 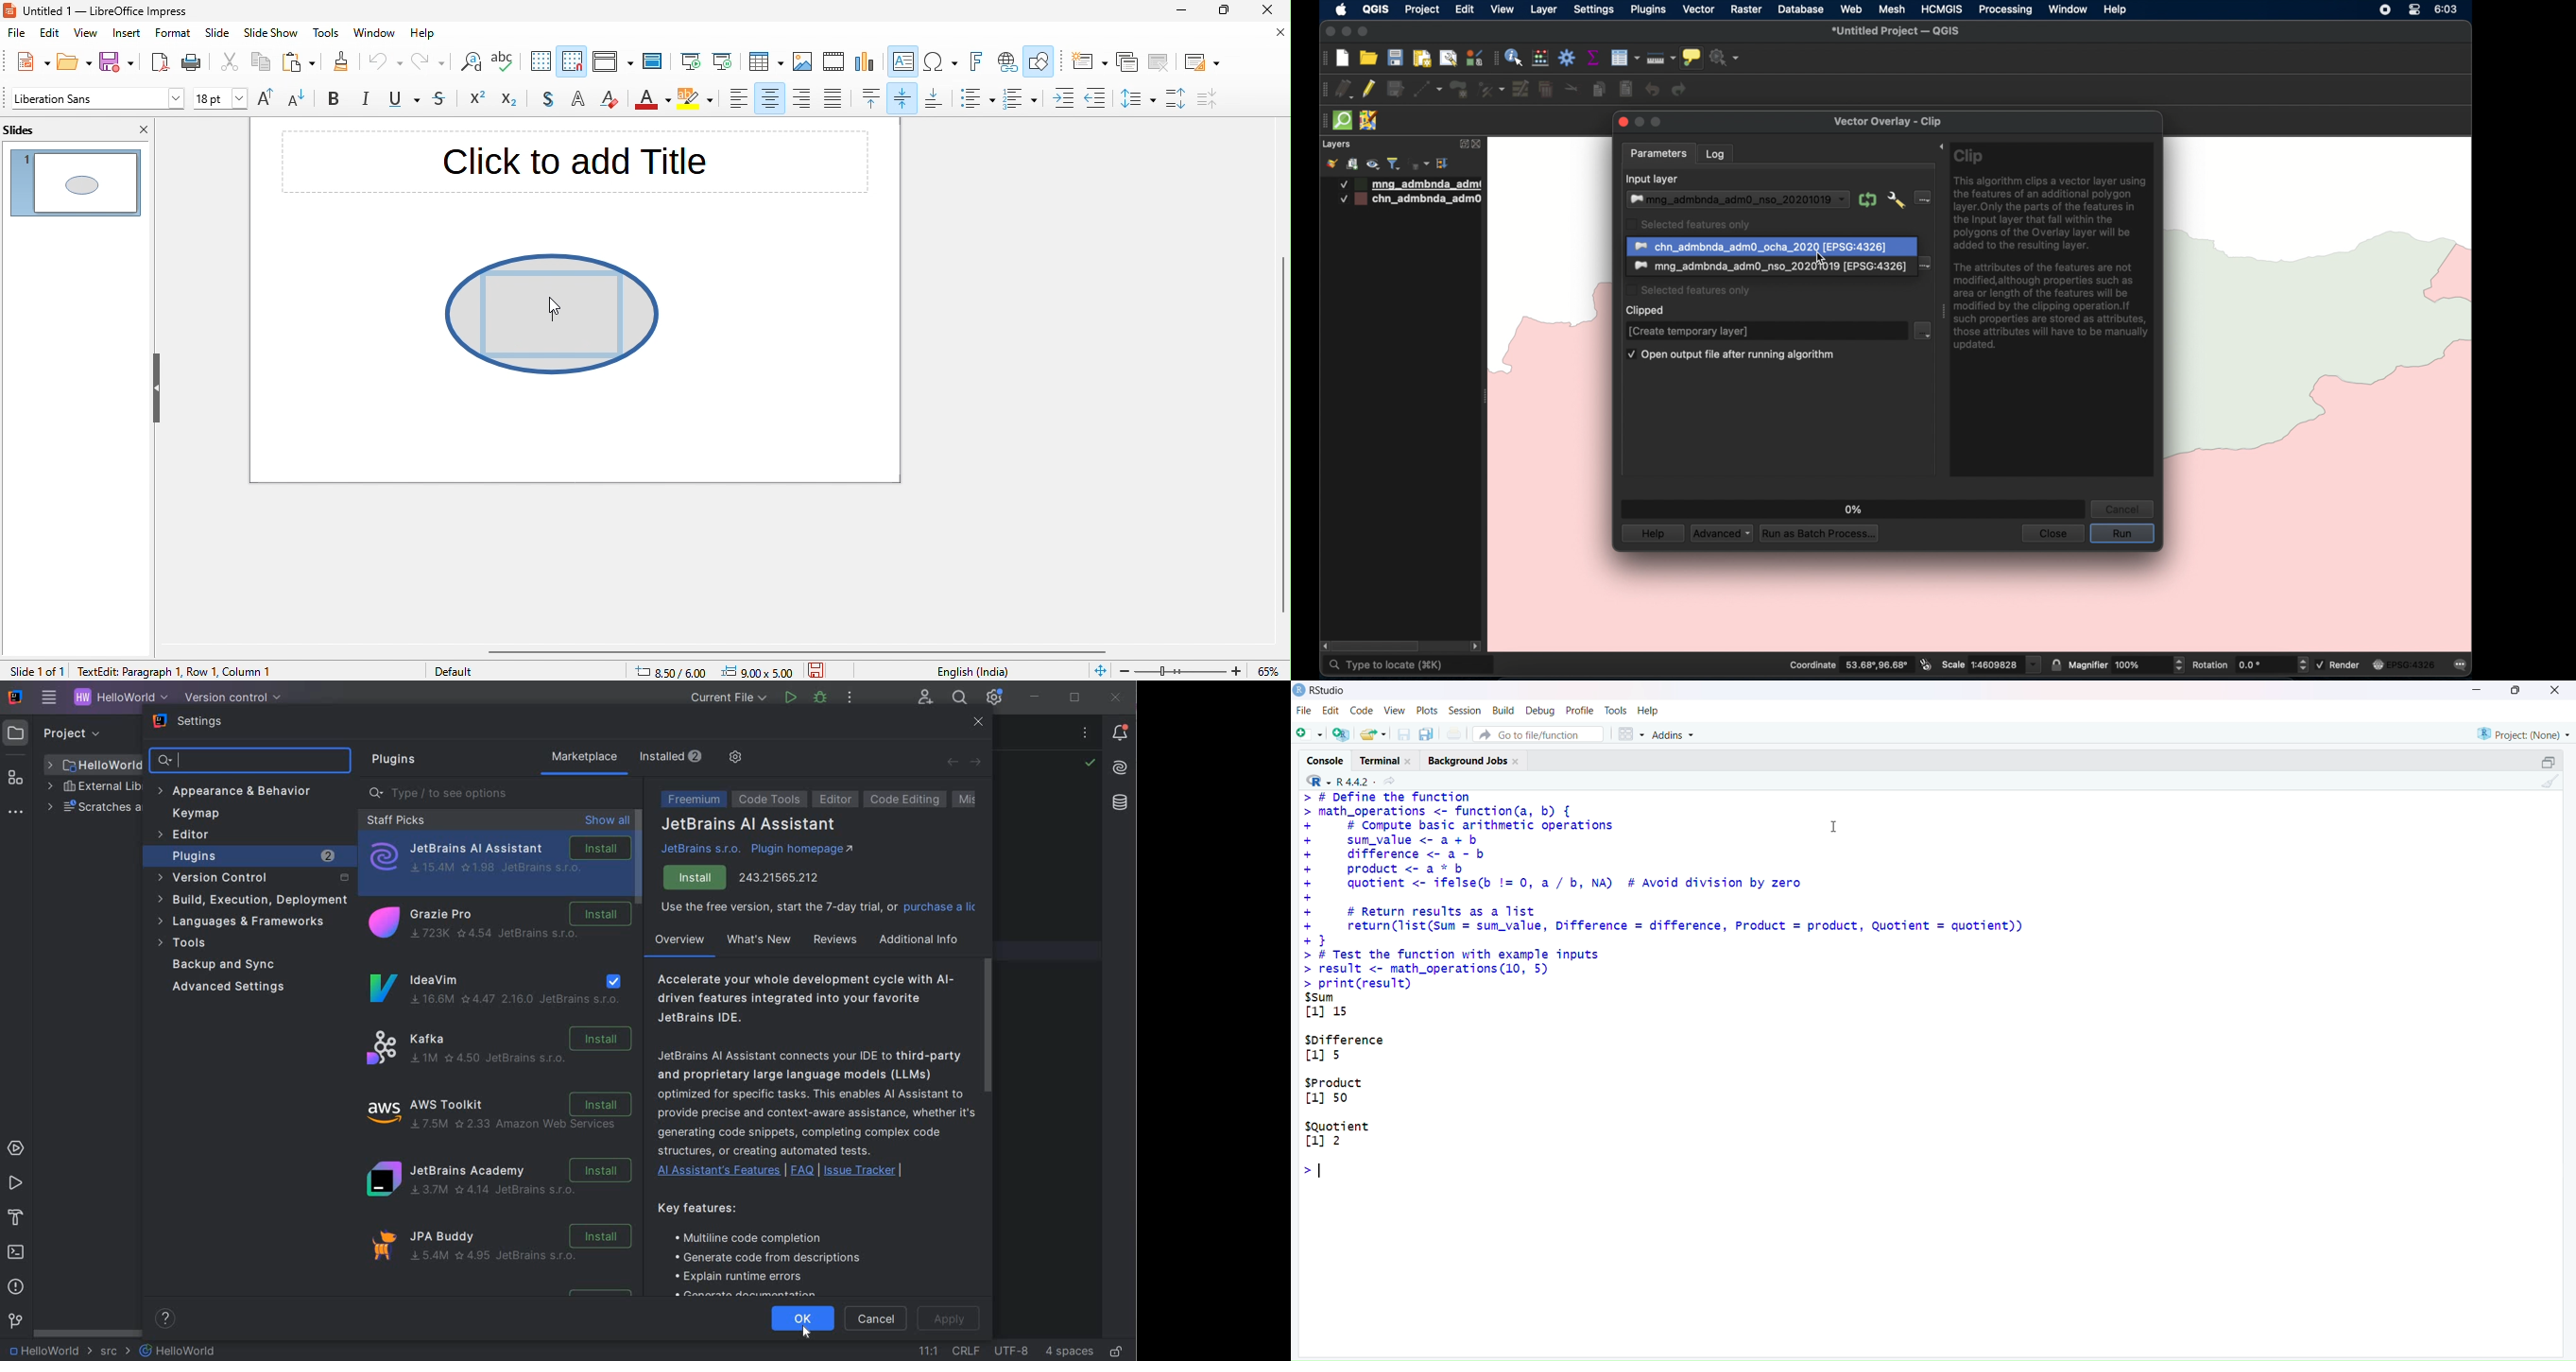 I want to click on align left, so click(x=739, y=98).